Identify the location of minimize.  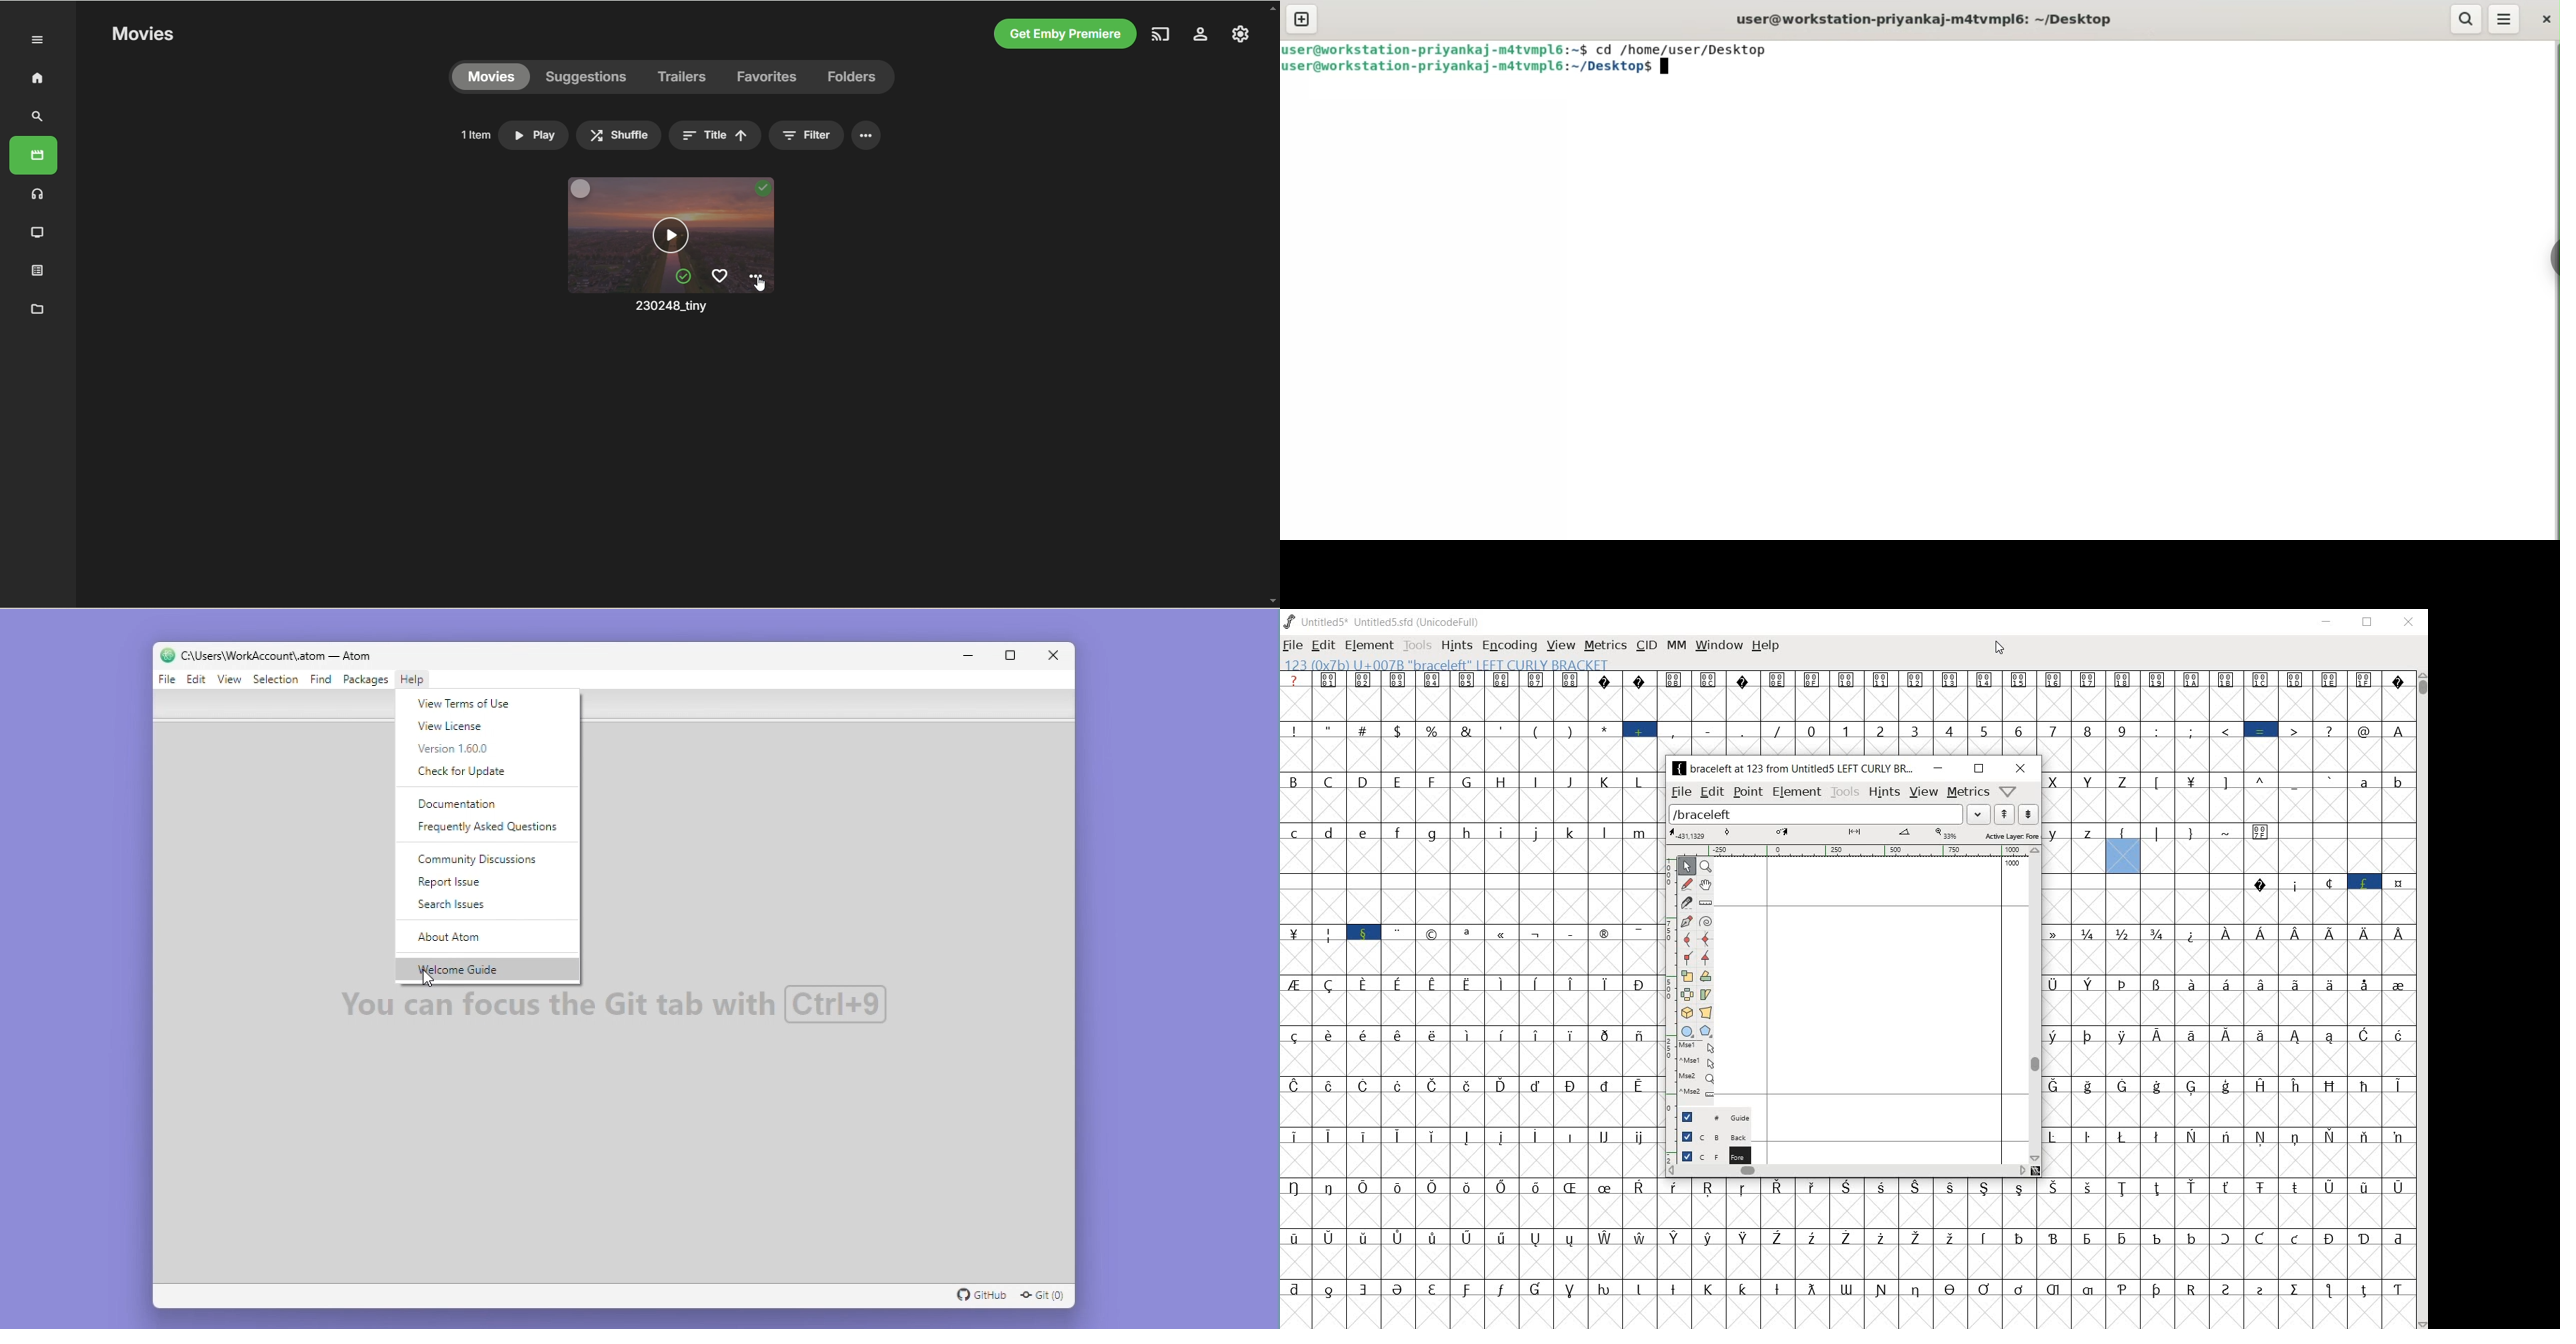
(2330, 622).